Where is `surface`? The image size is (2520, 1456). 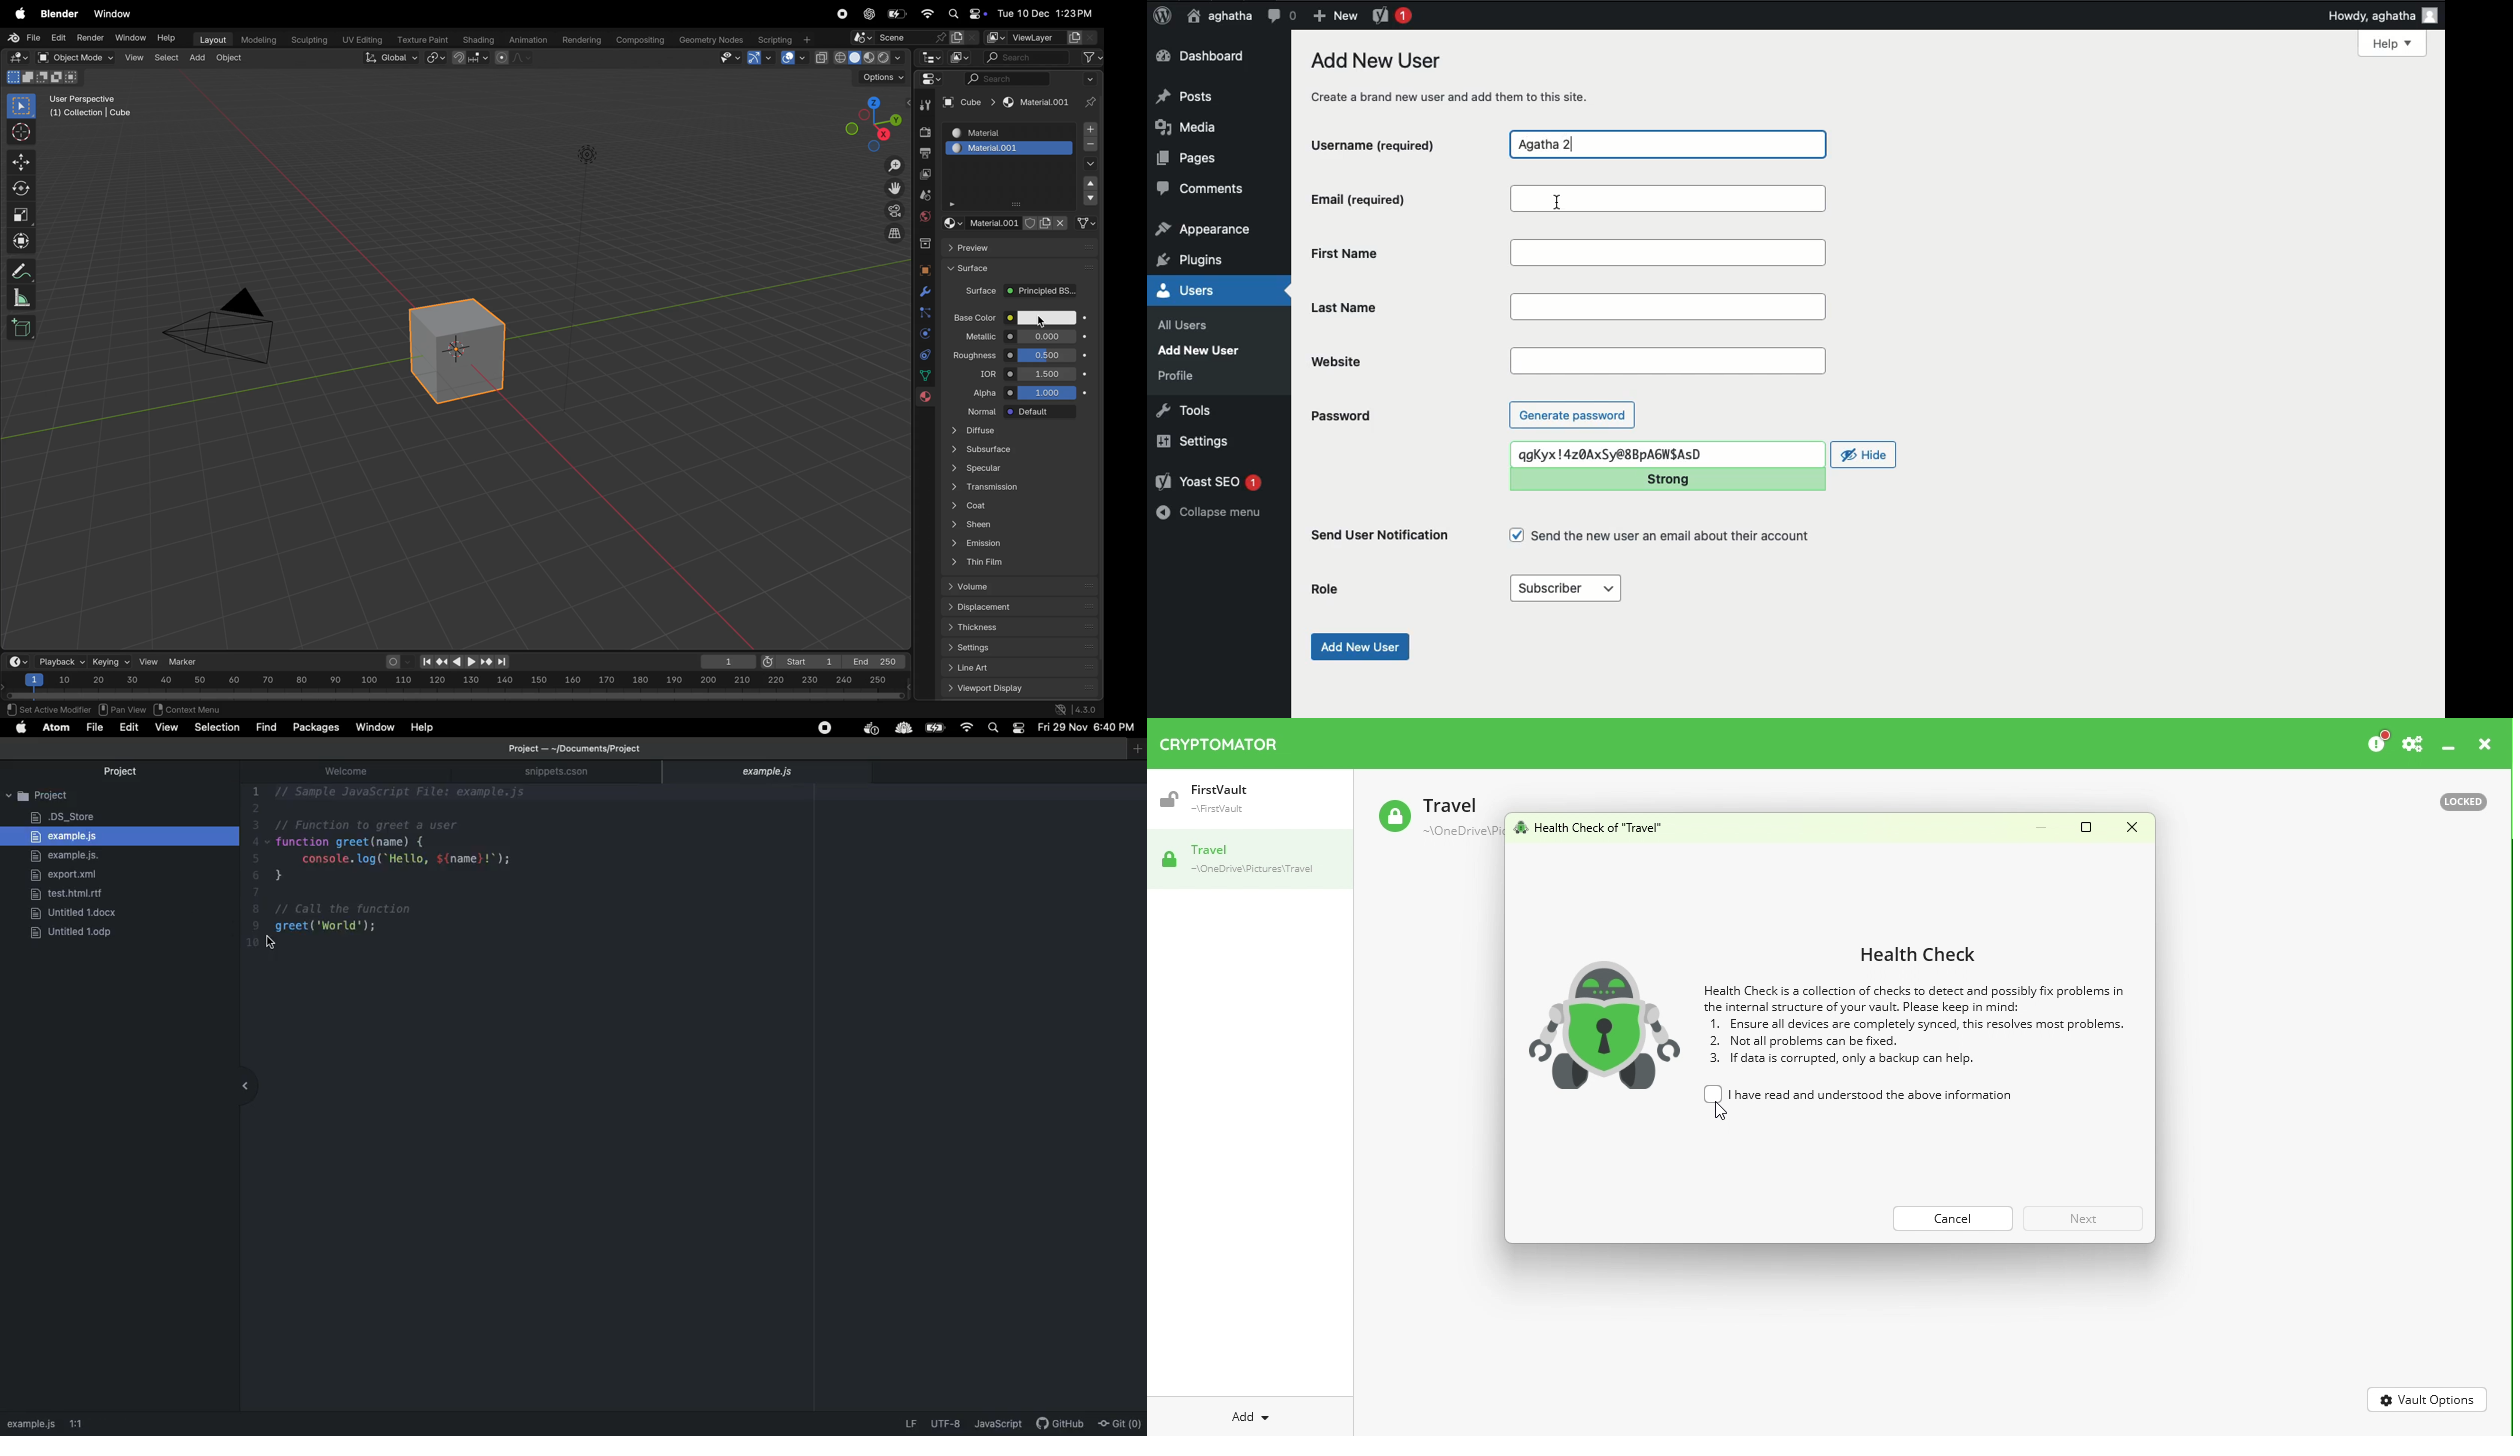
surface is located at coordinates (1022, 269).